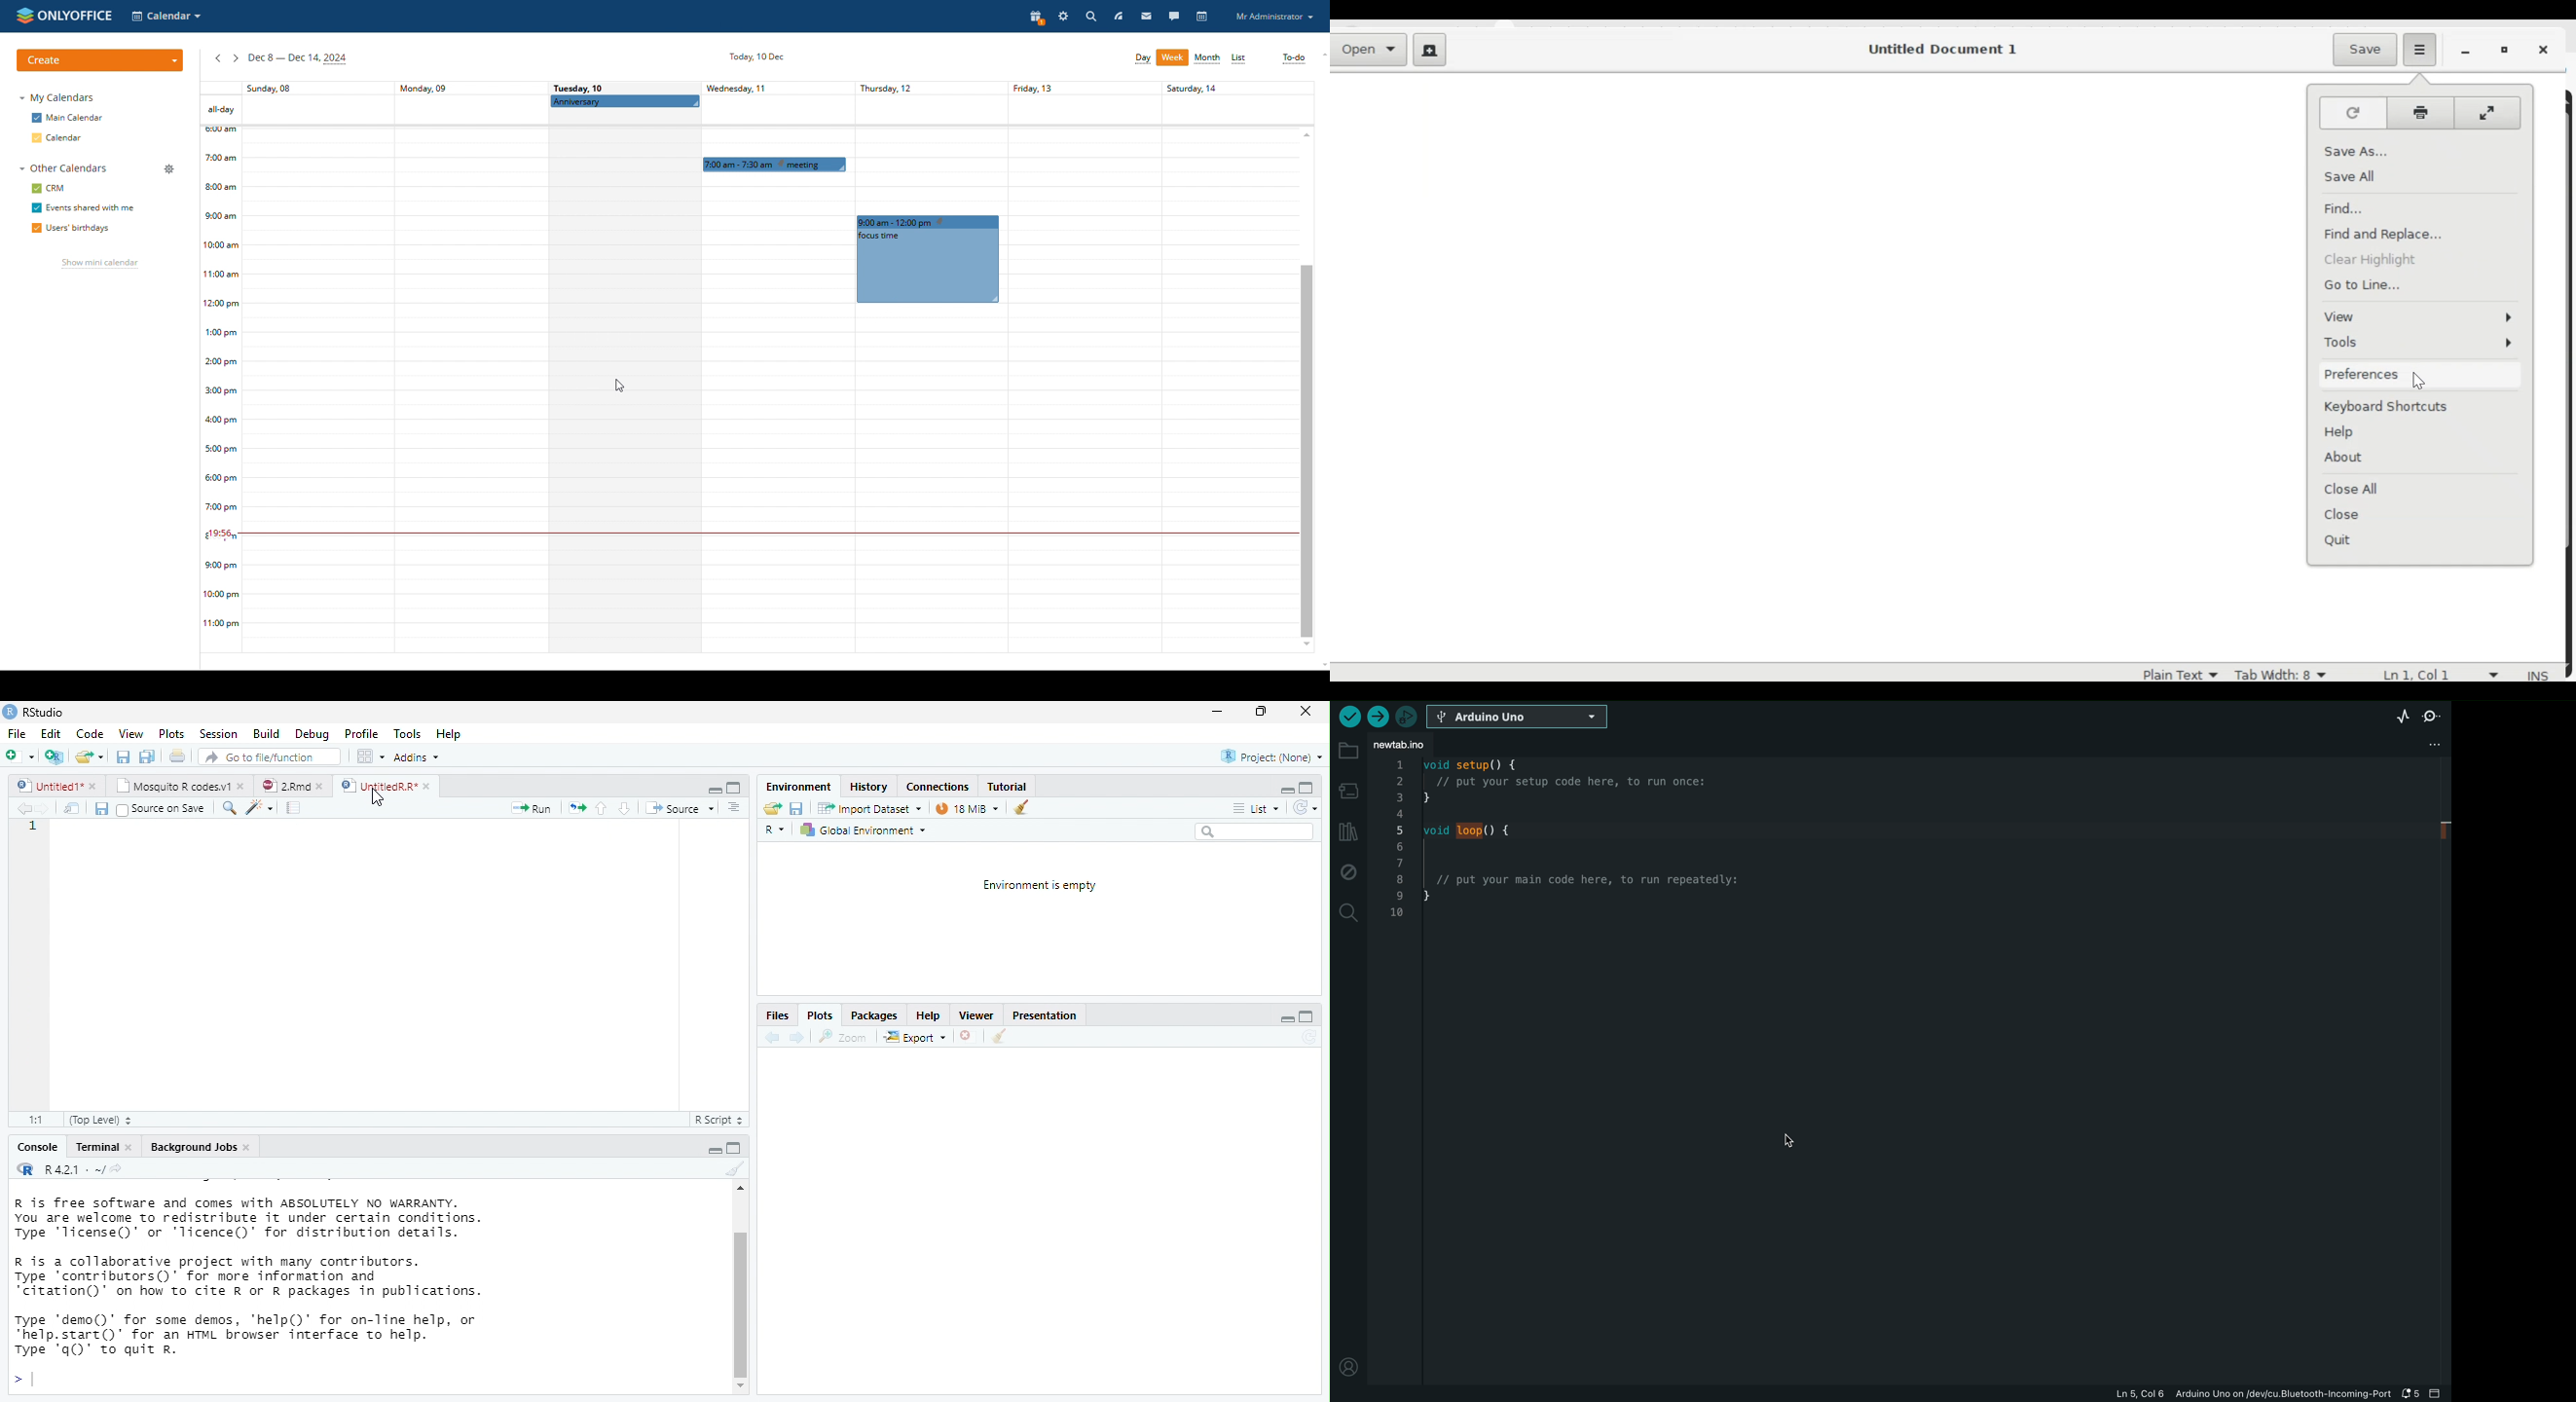 Image resolution: width=2576 pixels, height=1428 pixels. Describe the element at coordinates (717, 1120) in the screenshot. I see `R Script` at that location.